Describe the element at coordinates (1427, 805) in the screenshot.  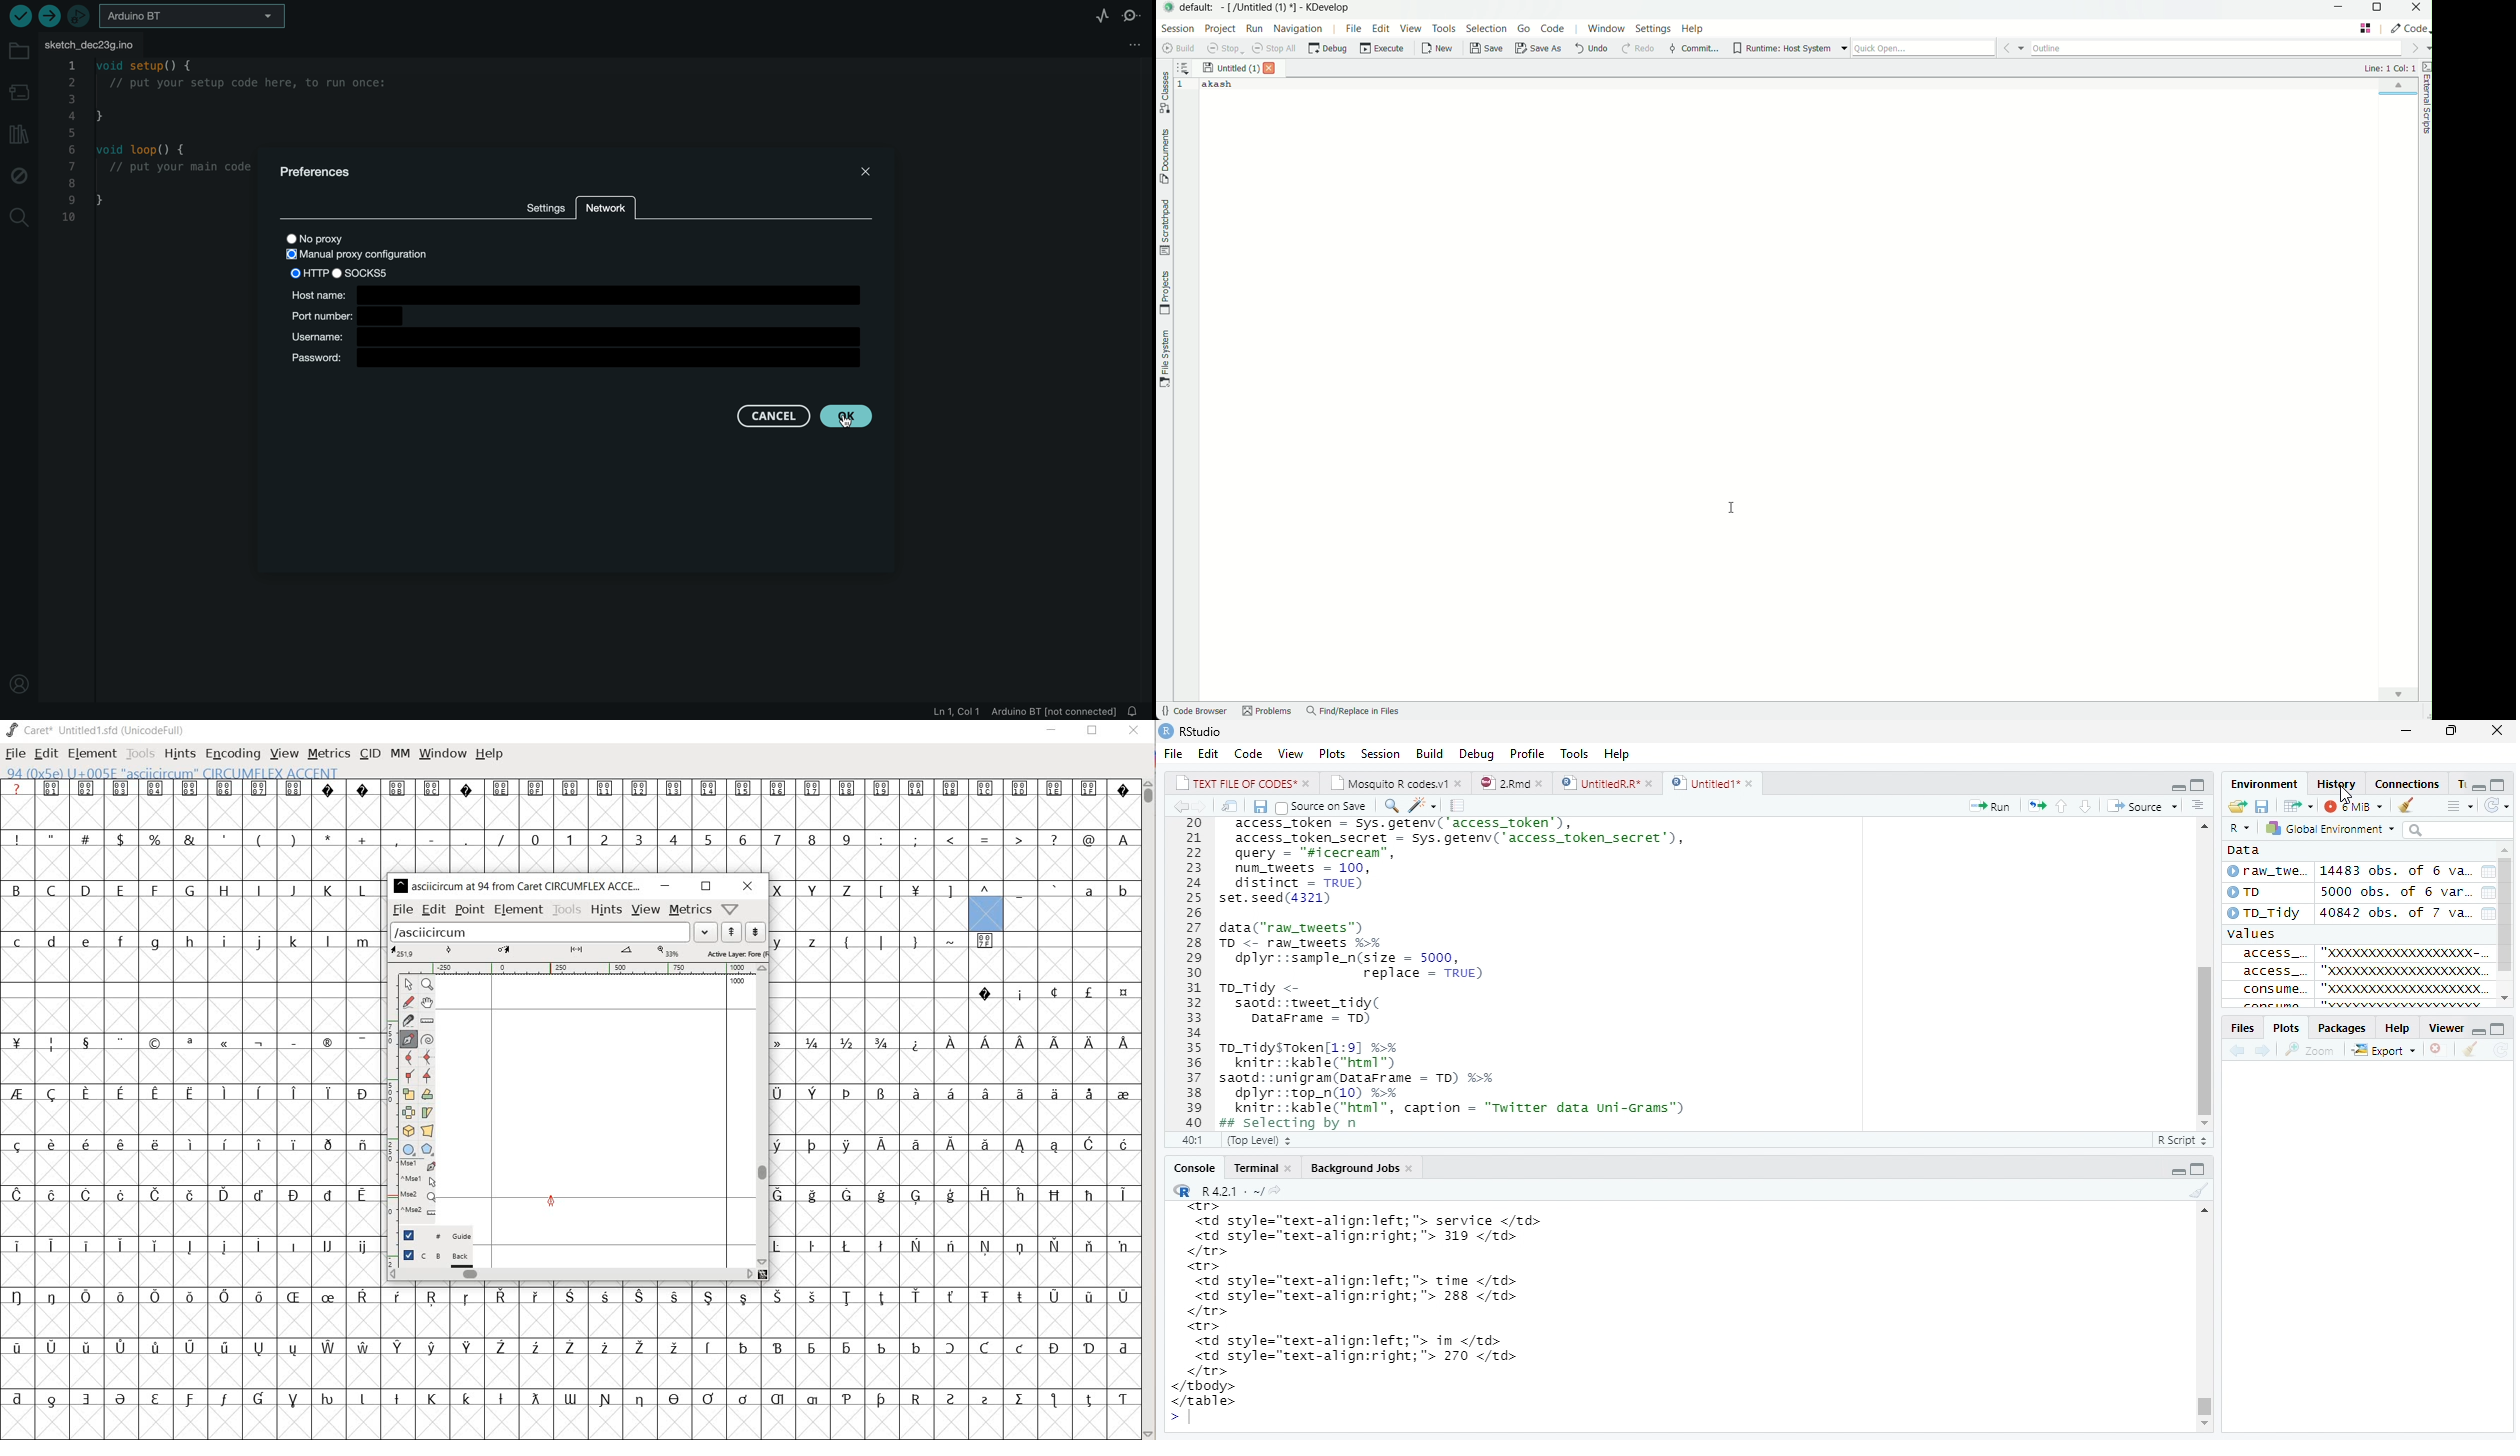
I see `code tools` at that location.